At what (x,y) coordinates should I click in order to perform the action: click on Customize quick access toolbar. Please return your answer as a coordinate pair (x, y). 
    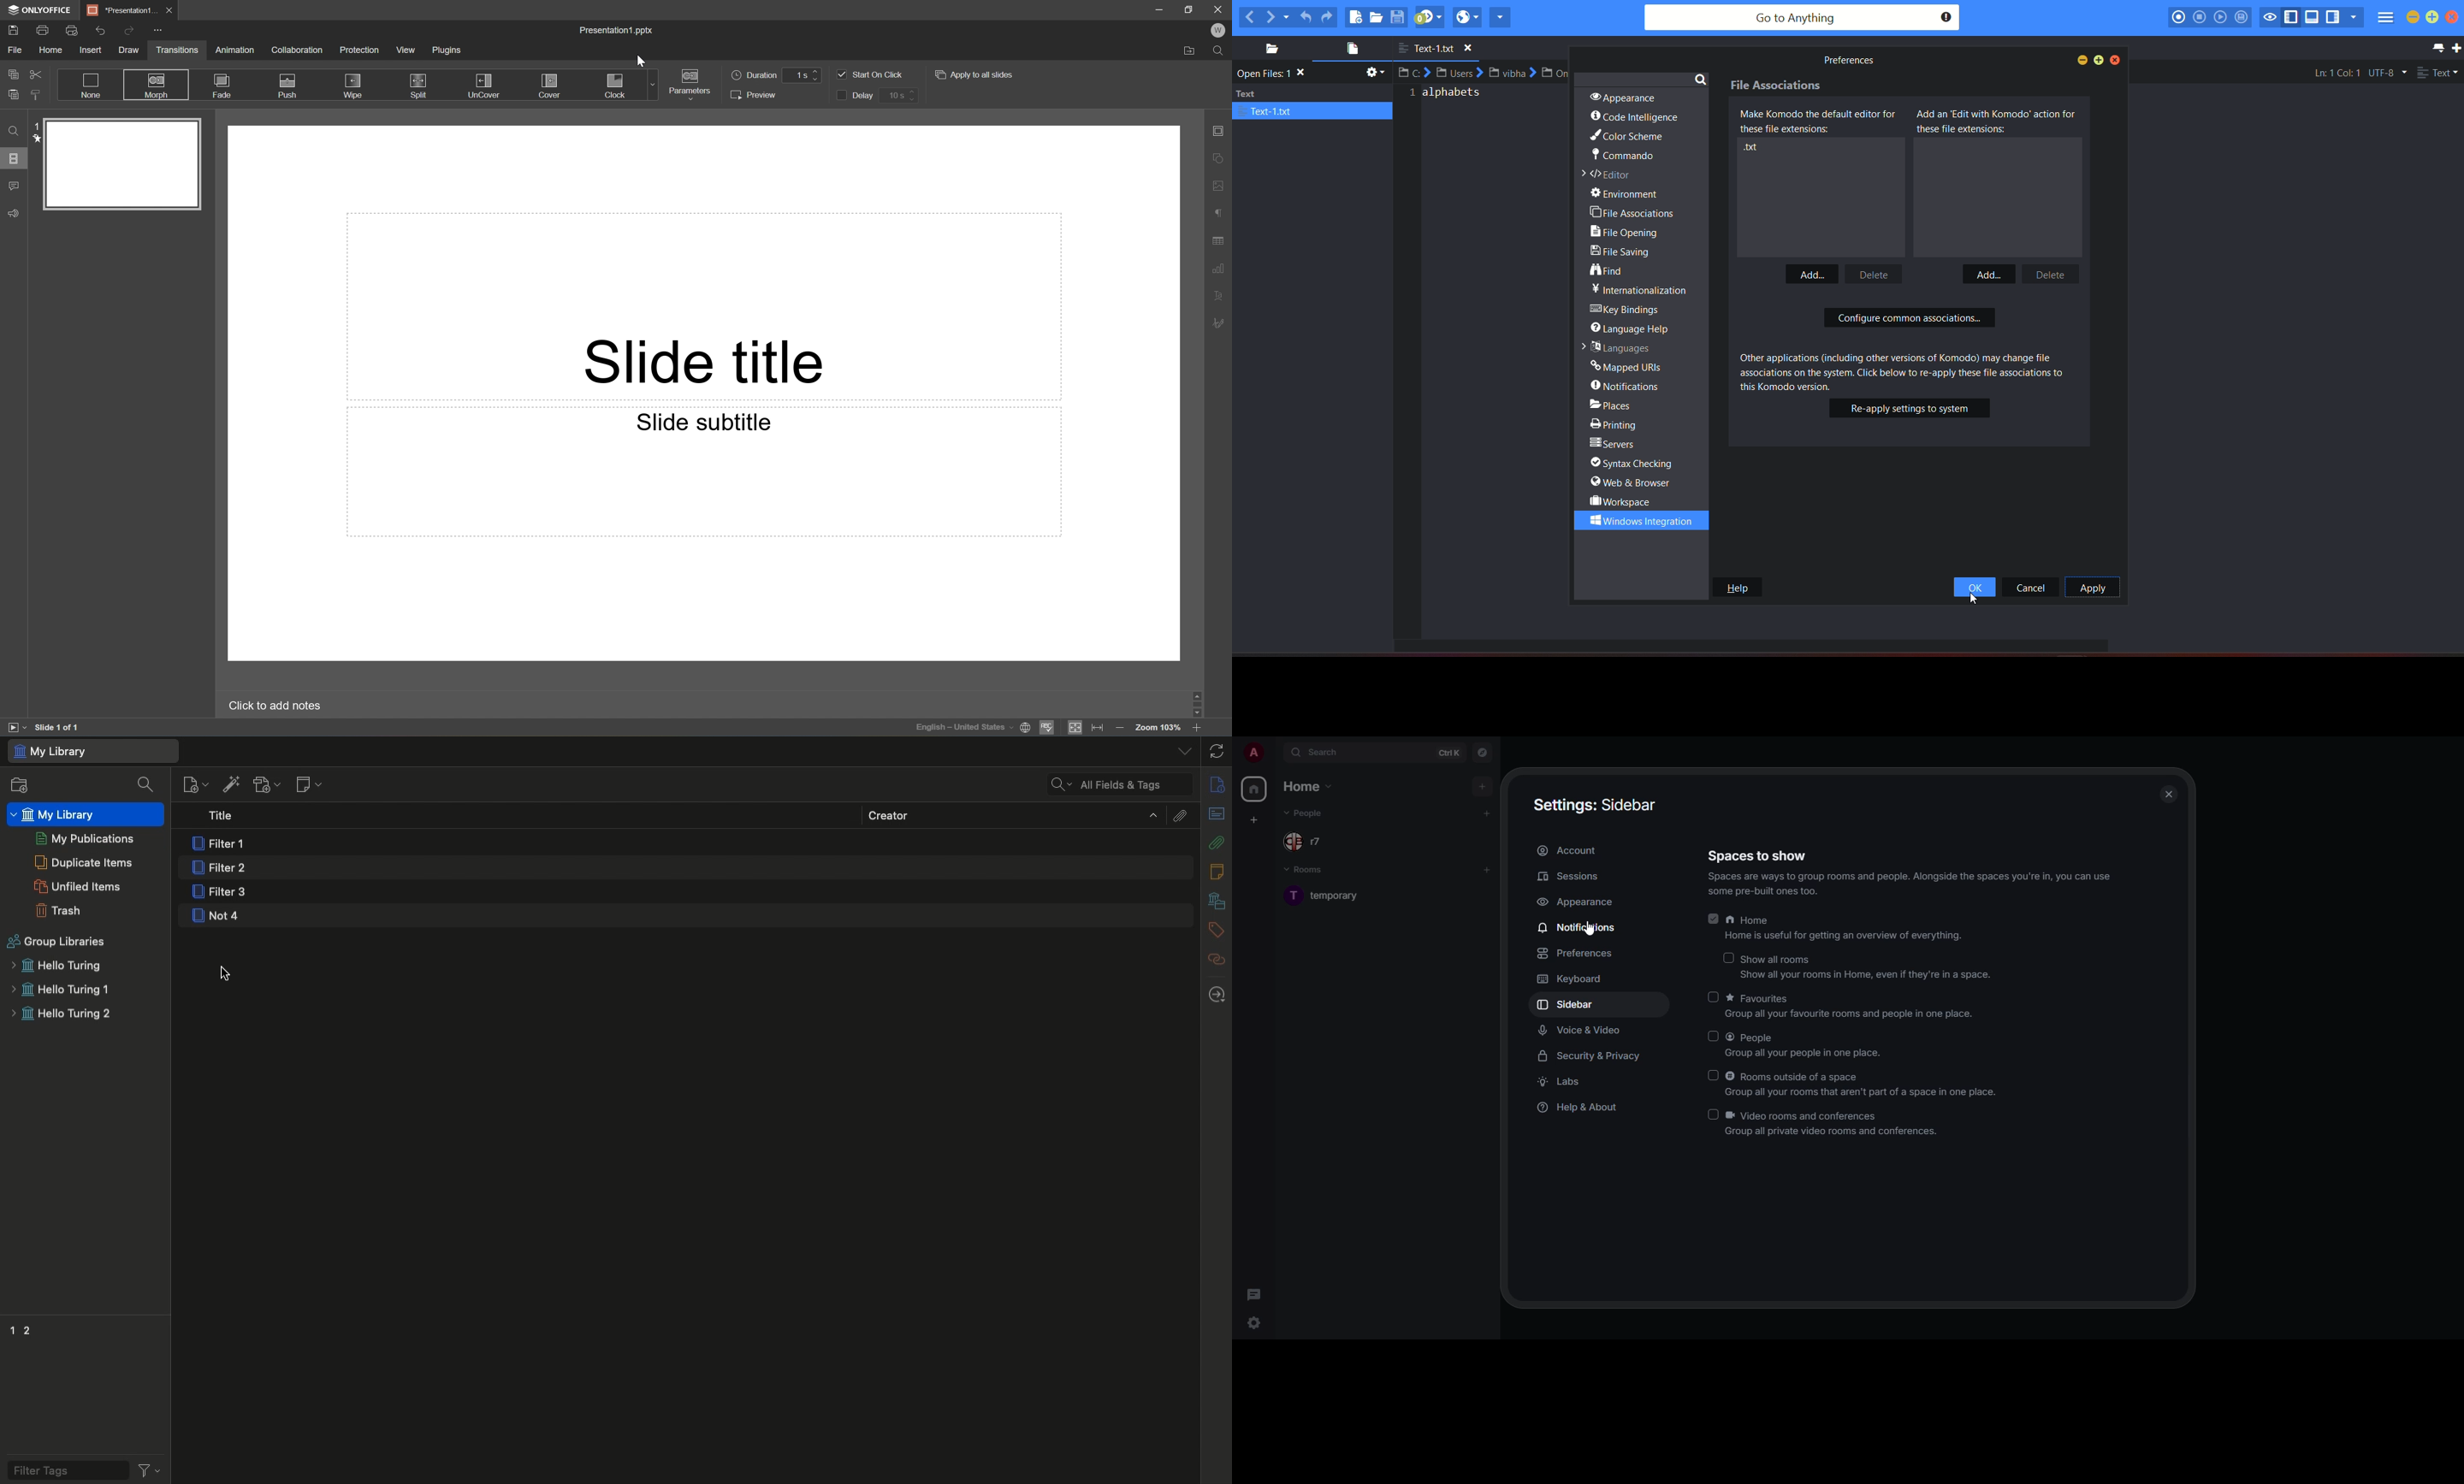
    Looking at the image, I should click on (158, 28).